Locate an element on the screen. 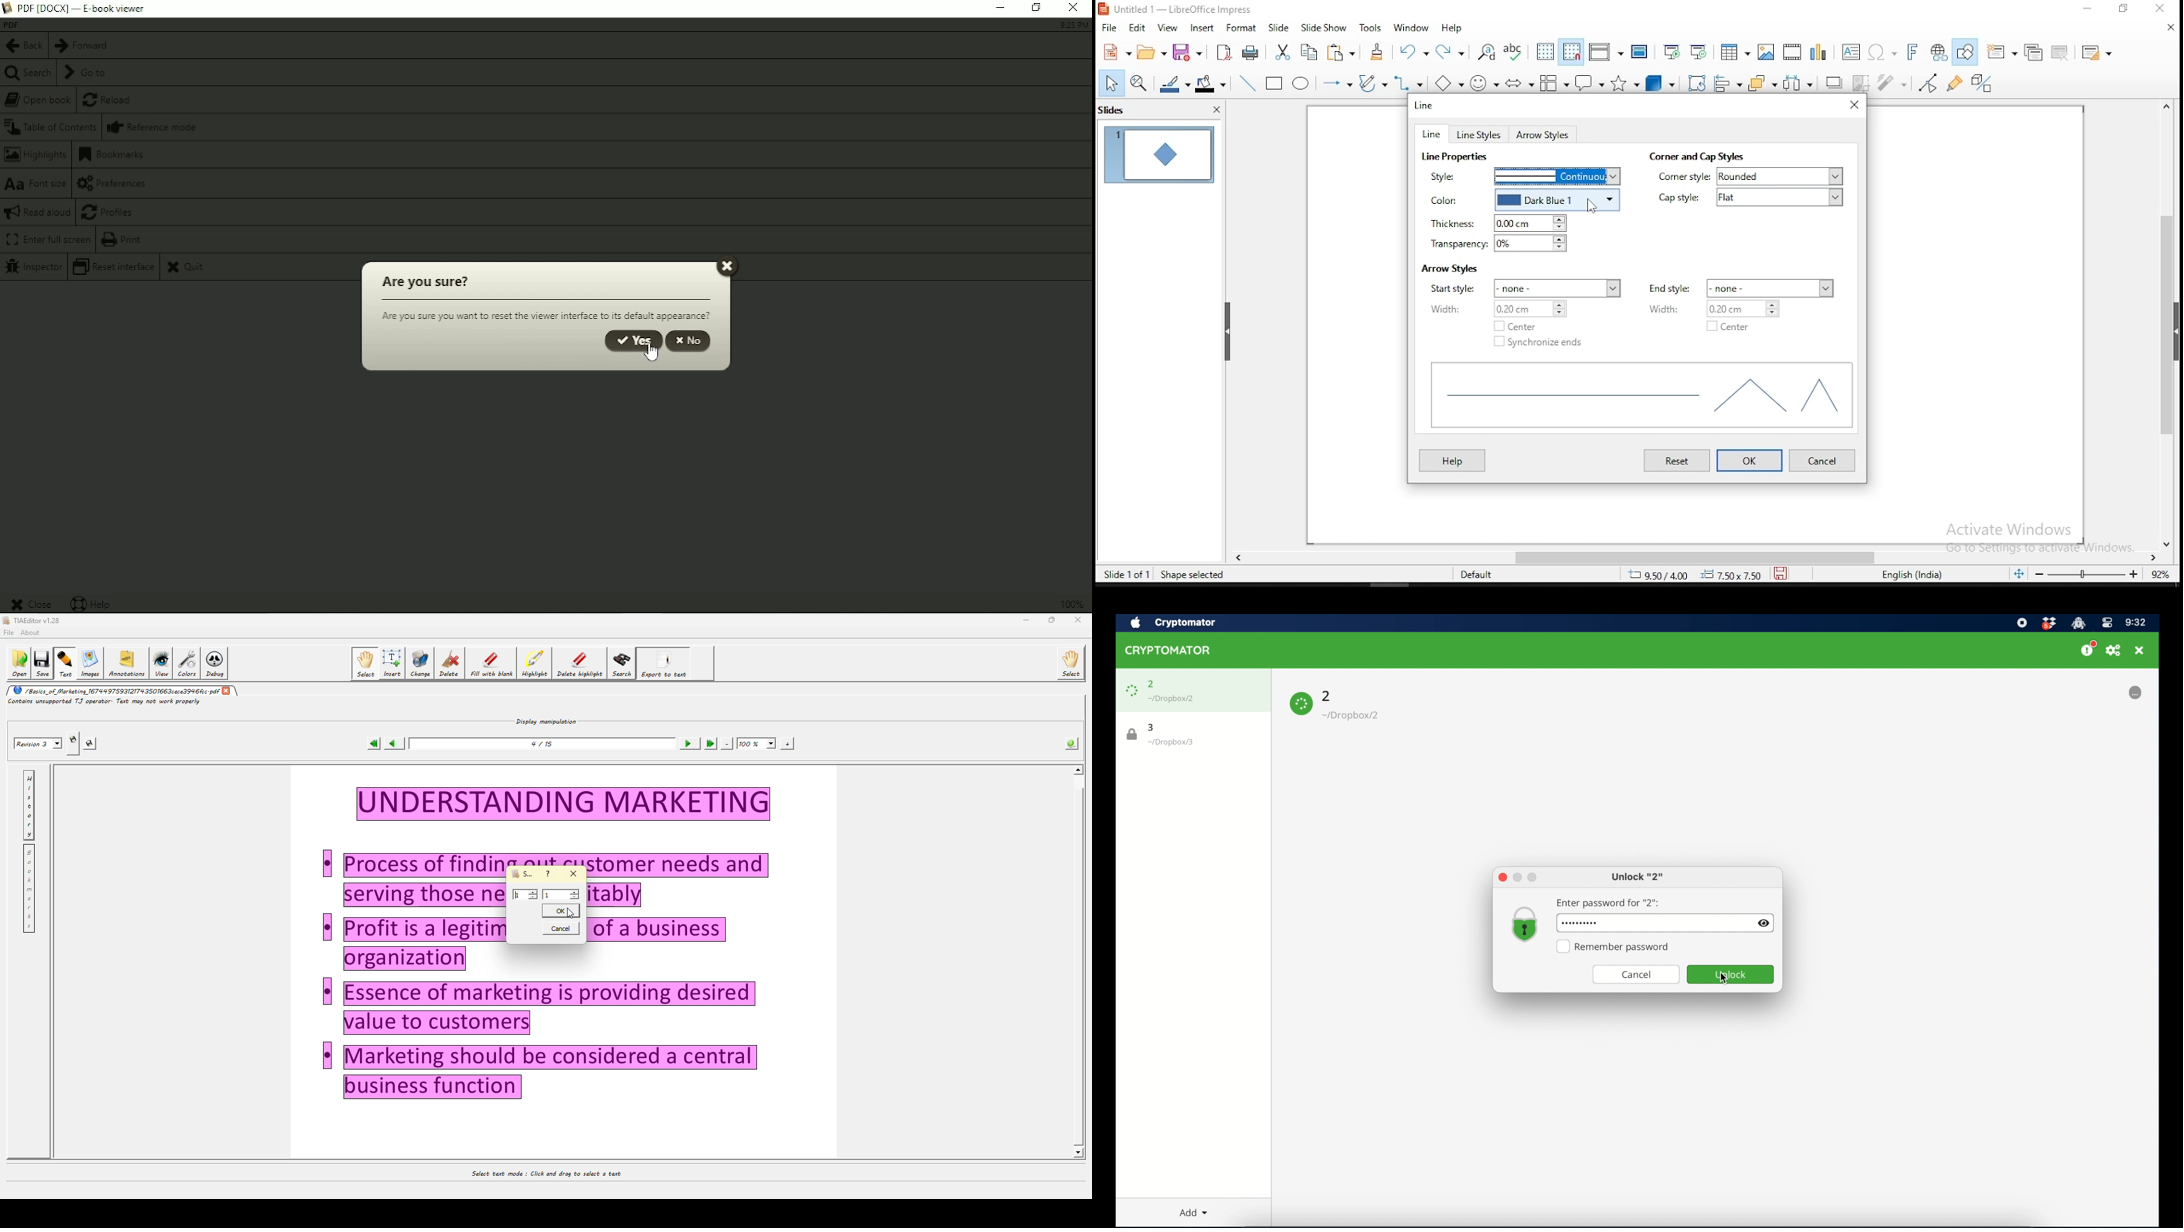 This screenshot has height=1232, width=2184. text box is located at coordinates (1854, 51).